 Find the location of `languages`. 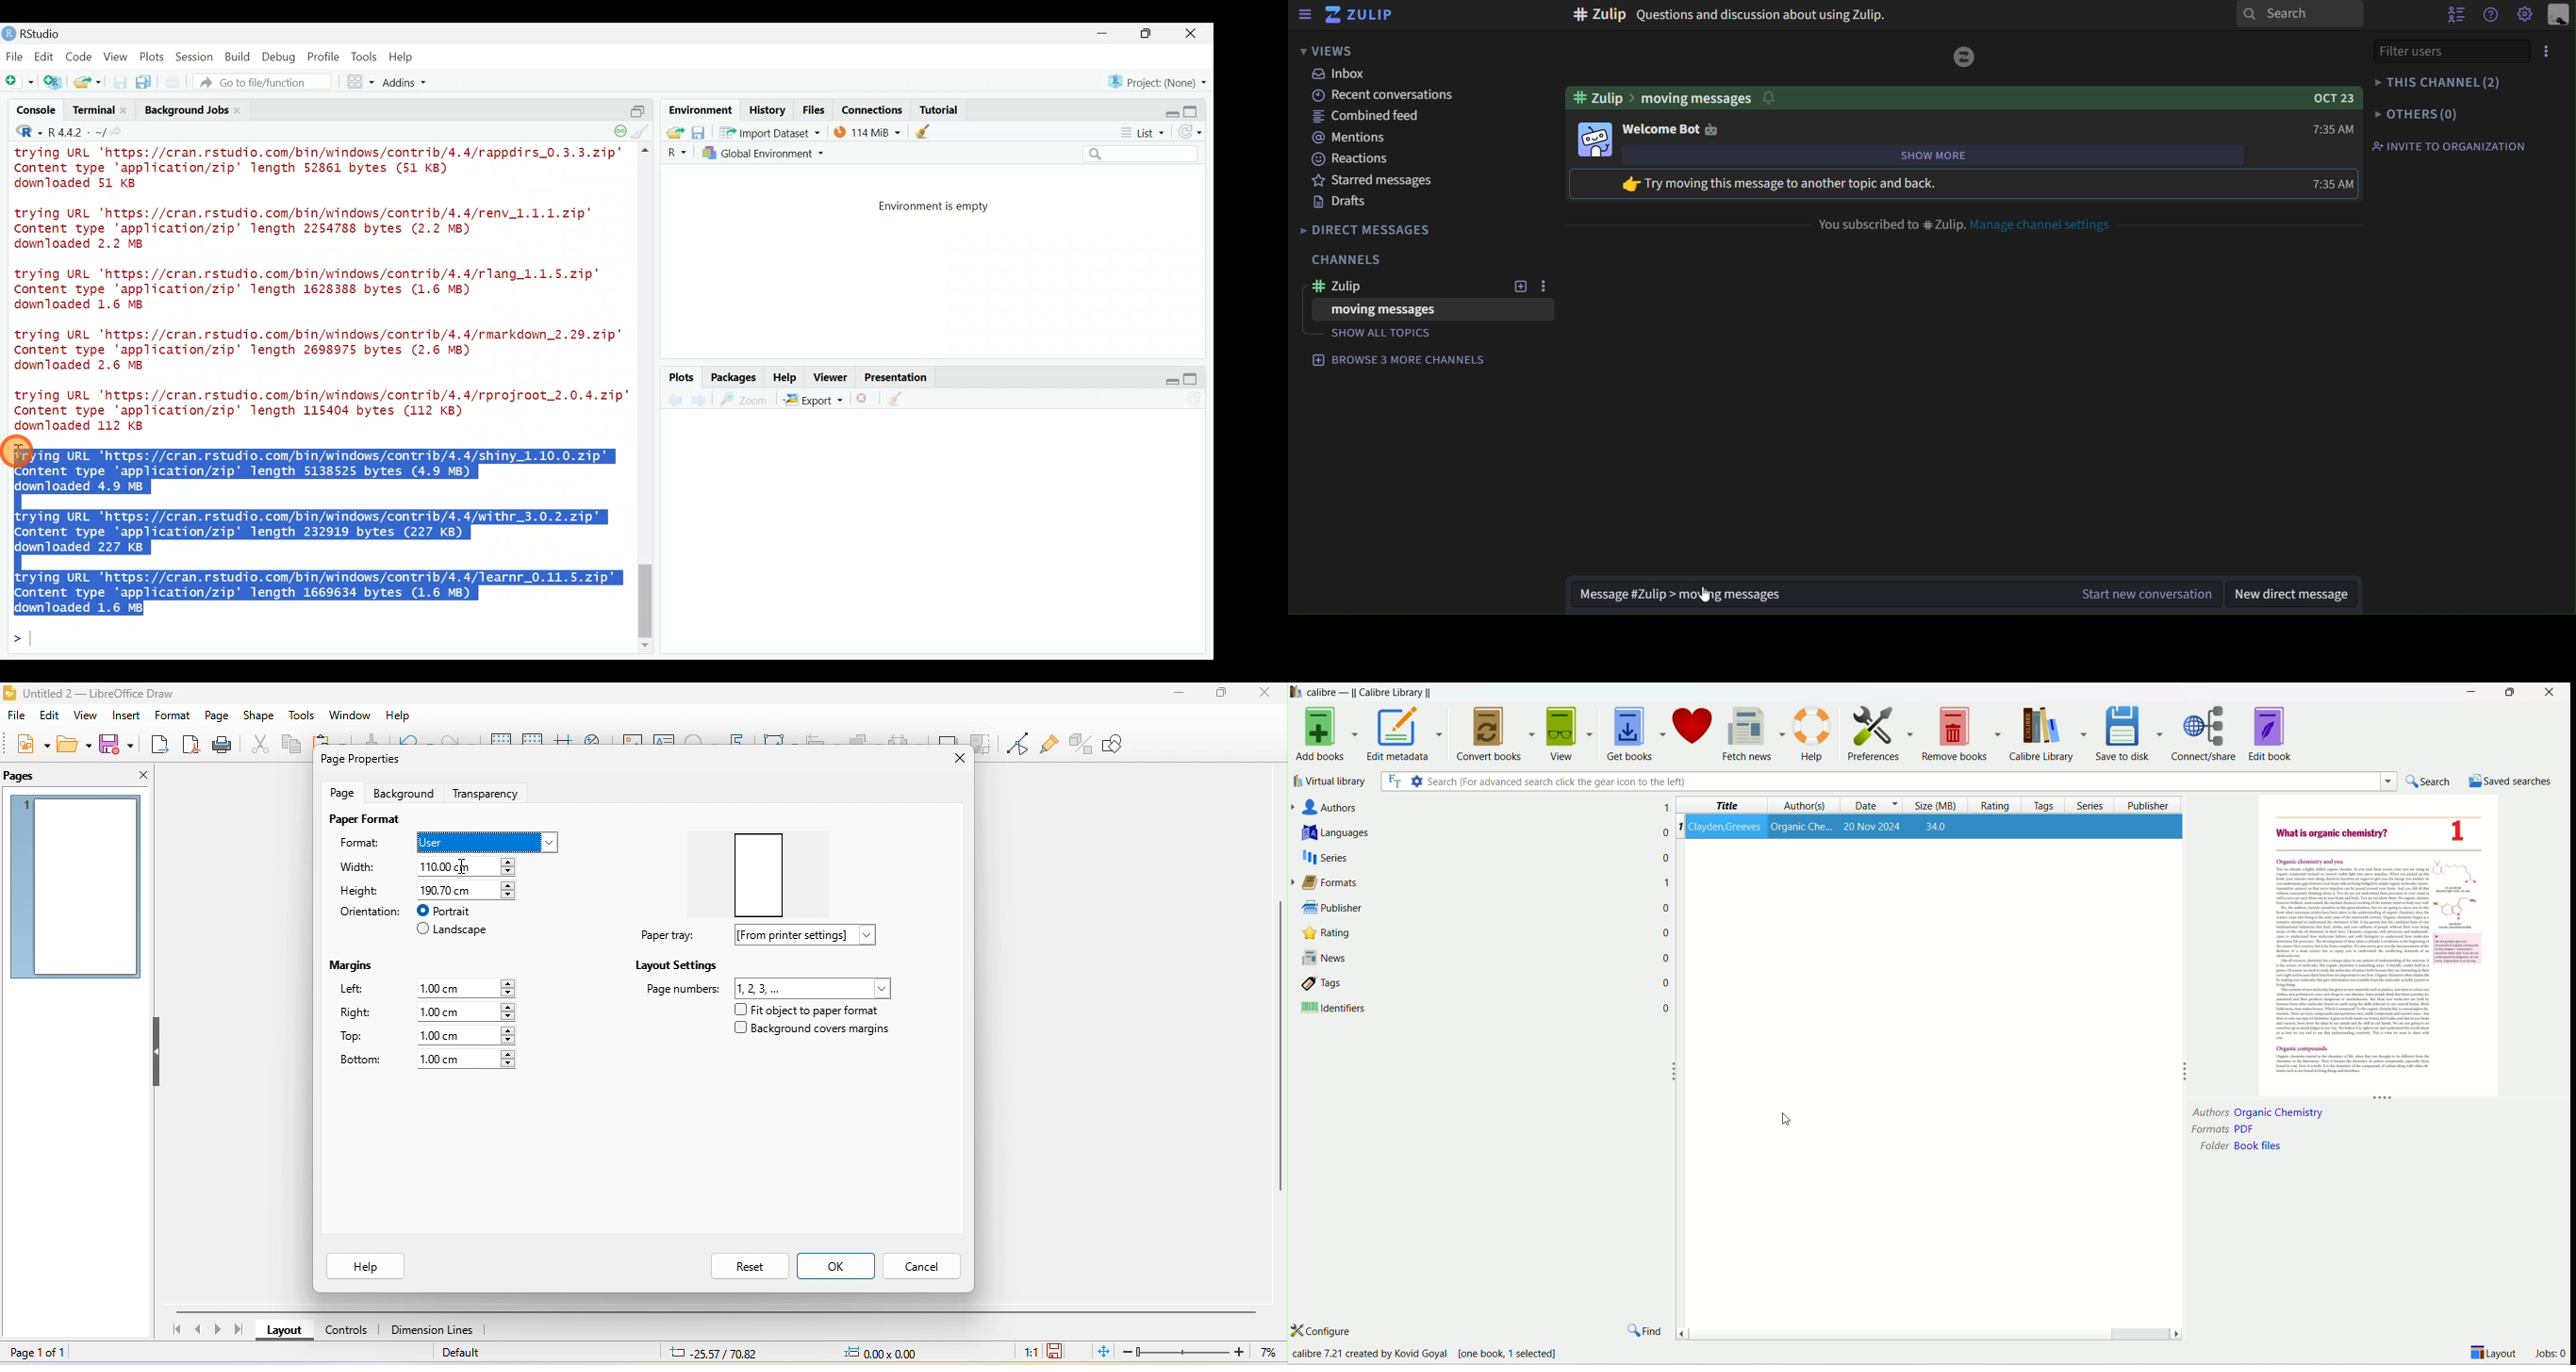

languages is located at coordinates (1458, 833).